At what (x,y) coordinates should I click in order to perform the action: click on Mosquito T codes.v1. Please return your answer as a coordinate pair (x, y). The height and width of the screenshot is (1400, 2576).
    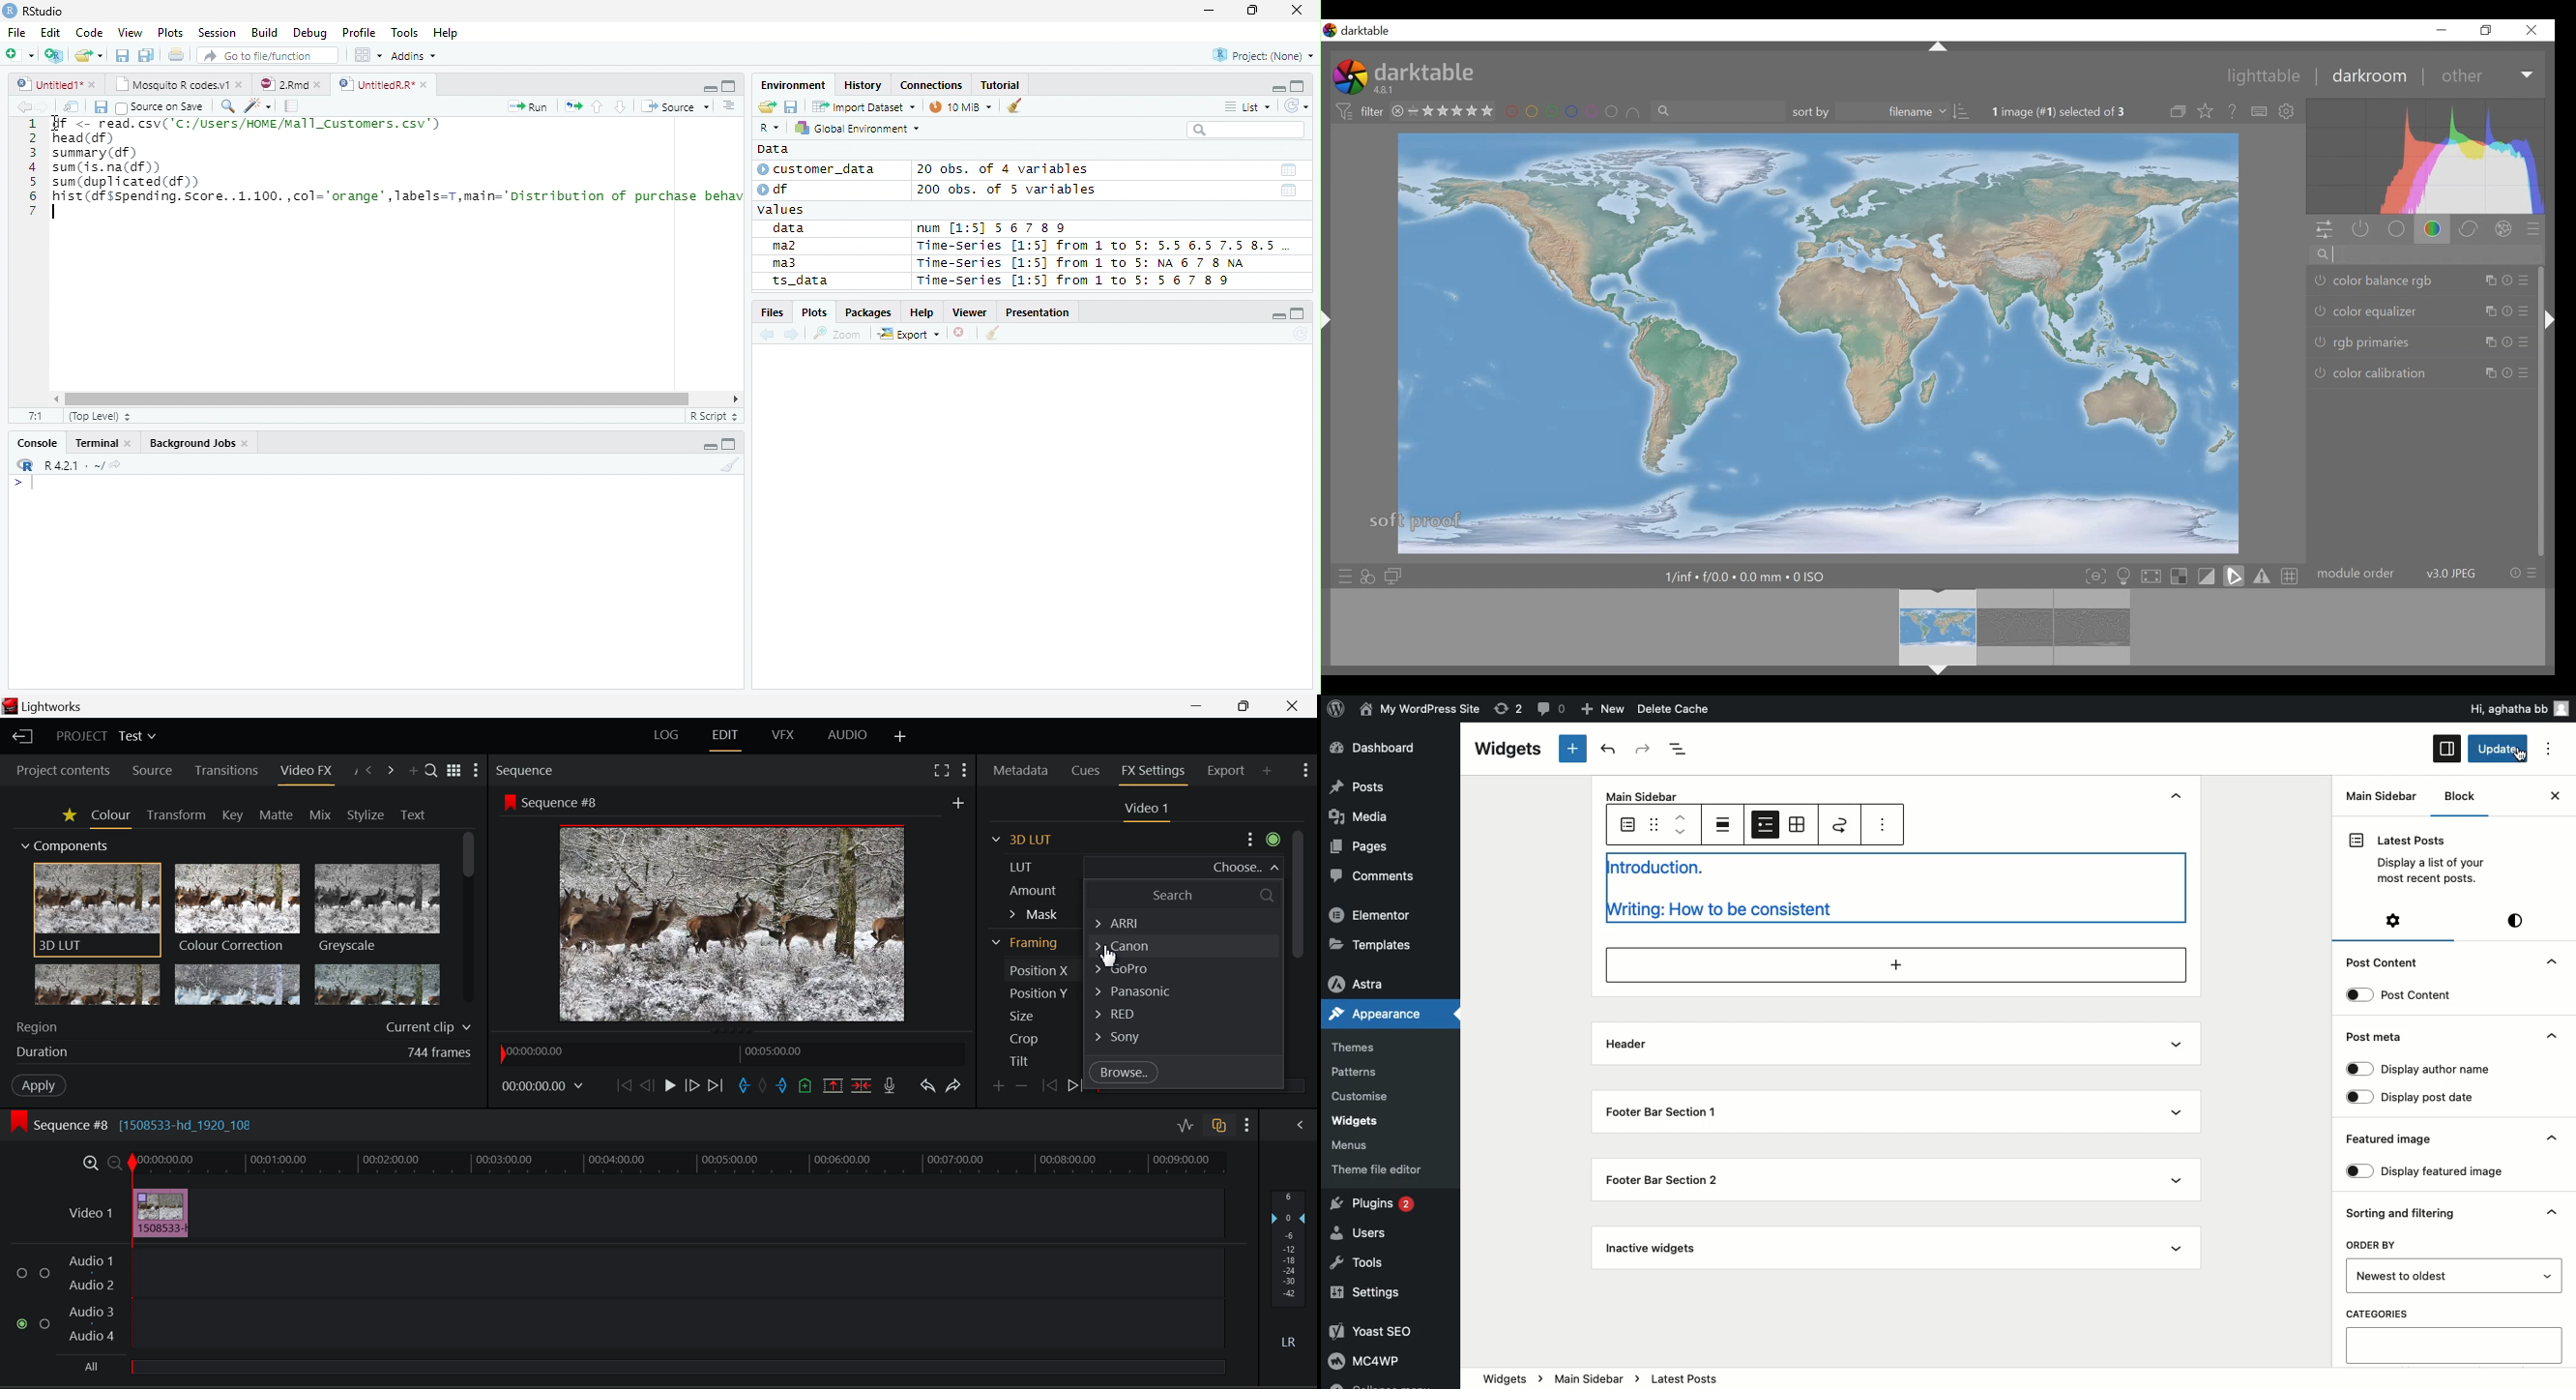
    Looking at the image, I should click on (179, 85).